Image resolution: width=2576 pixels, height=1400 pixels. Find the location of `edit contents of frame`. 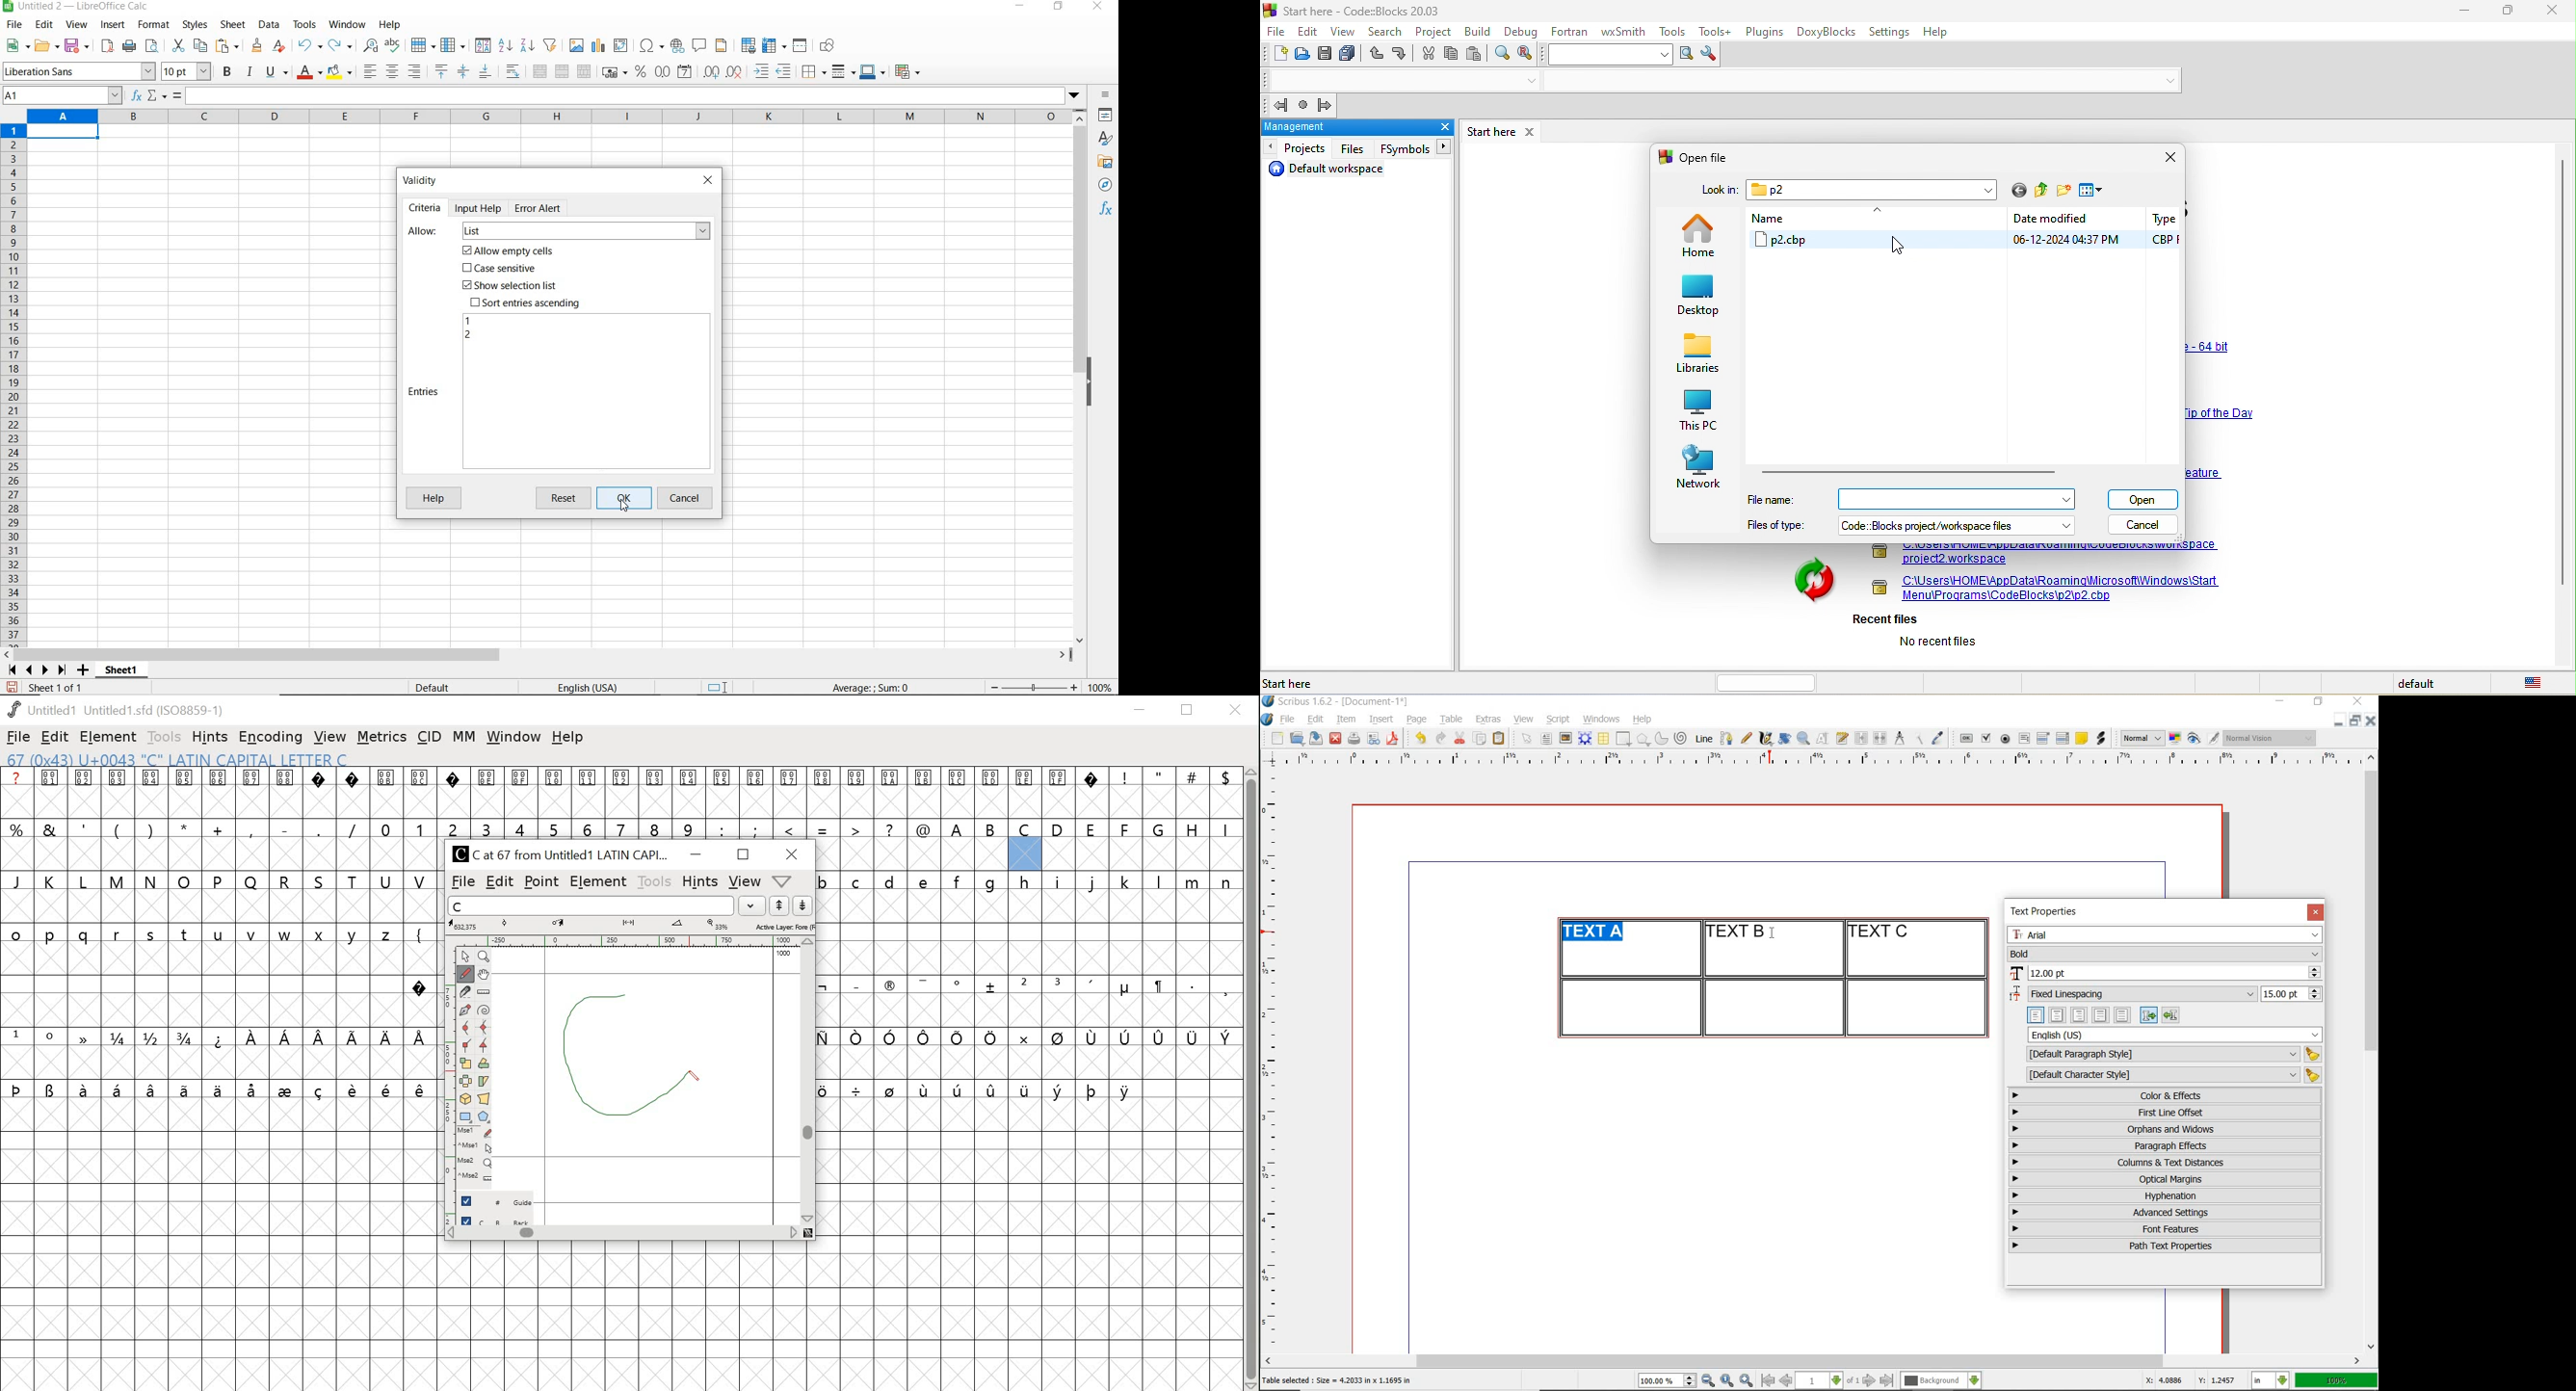

edit contents of frame is located at coordinates (1823, 737).